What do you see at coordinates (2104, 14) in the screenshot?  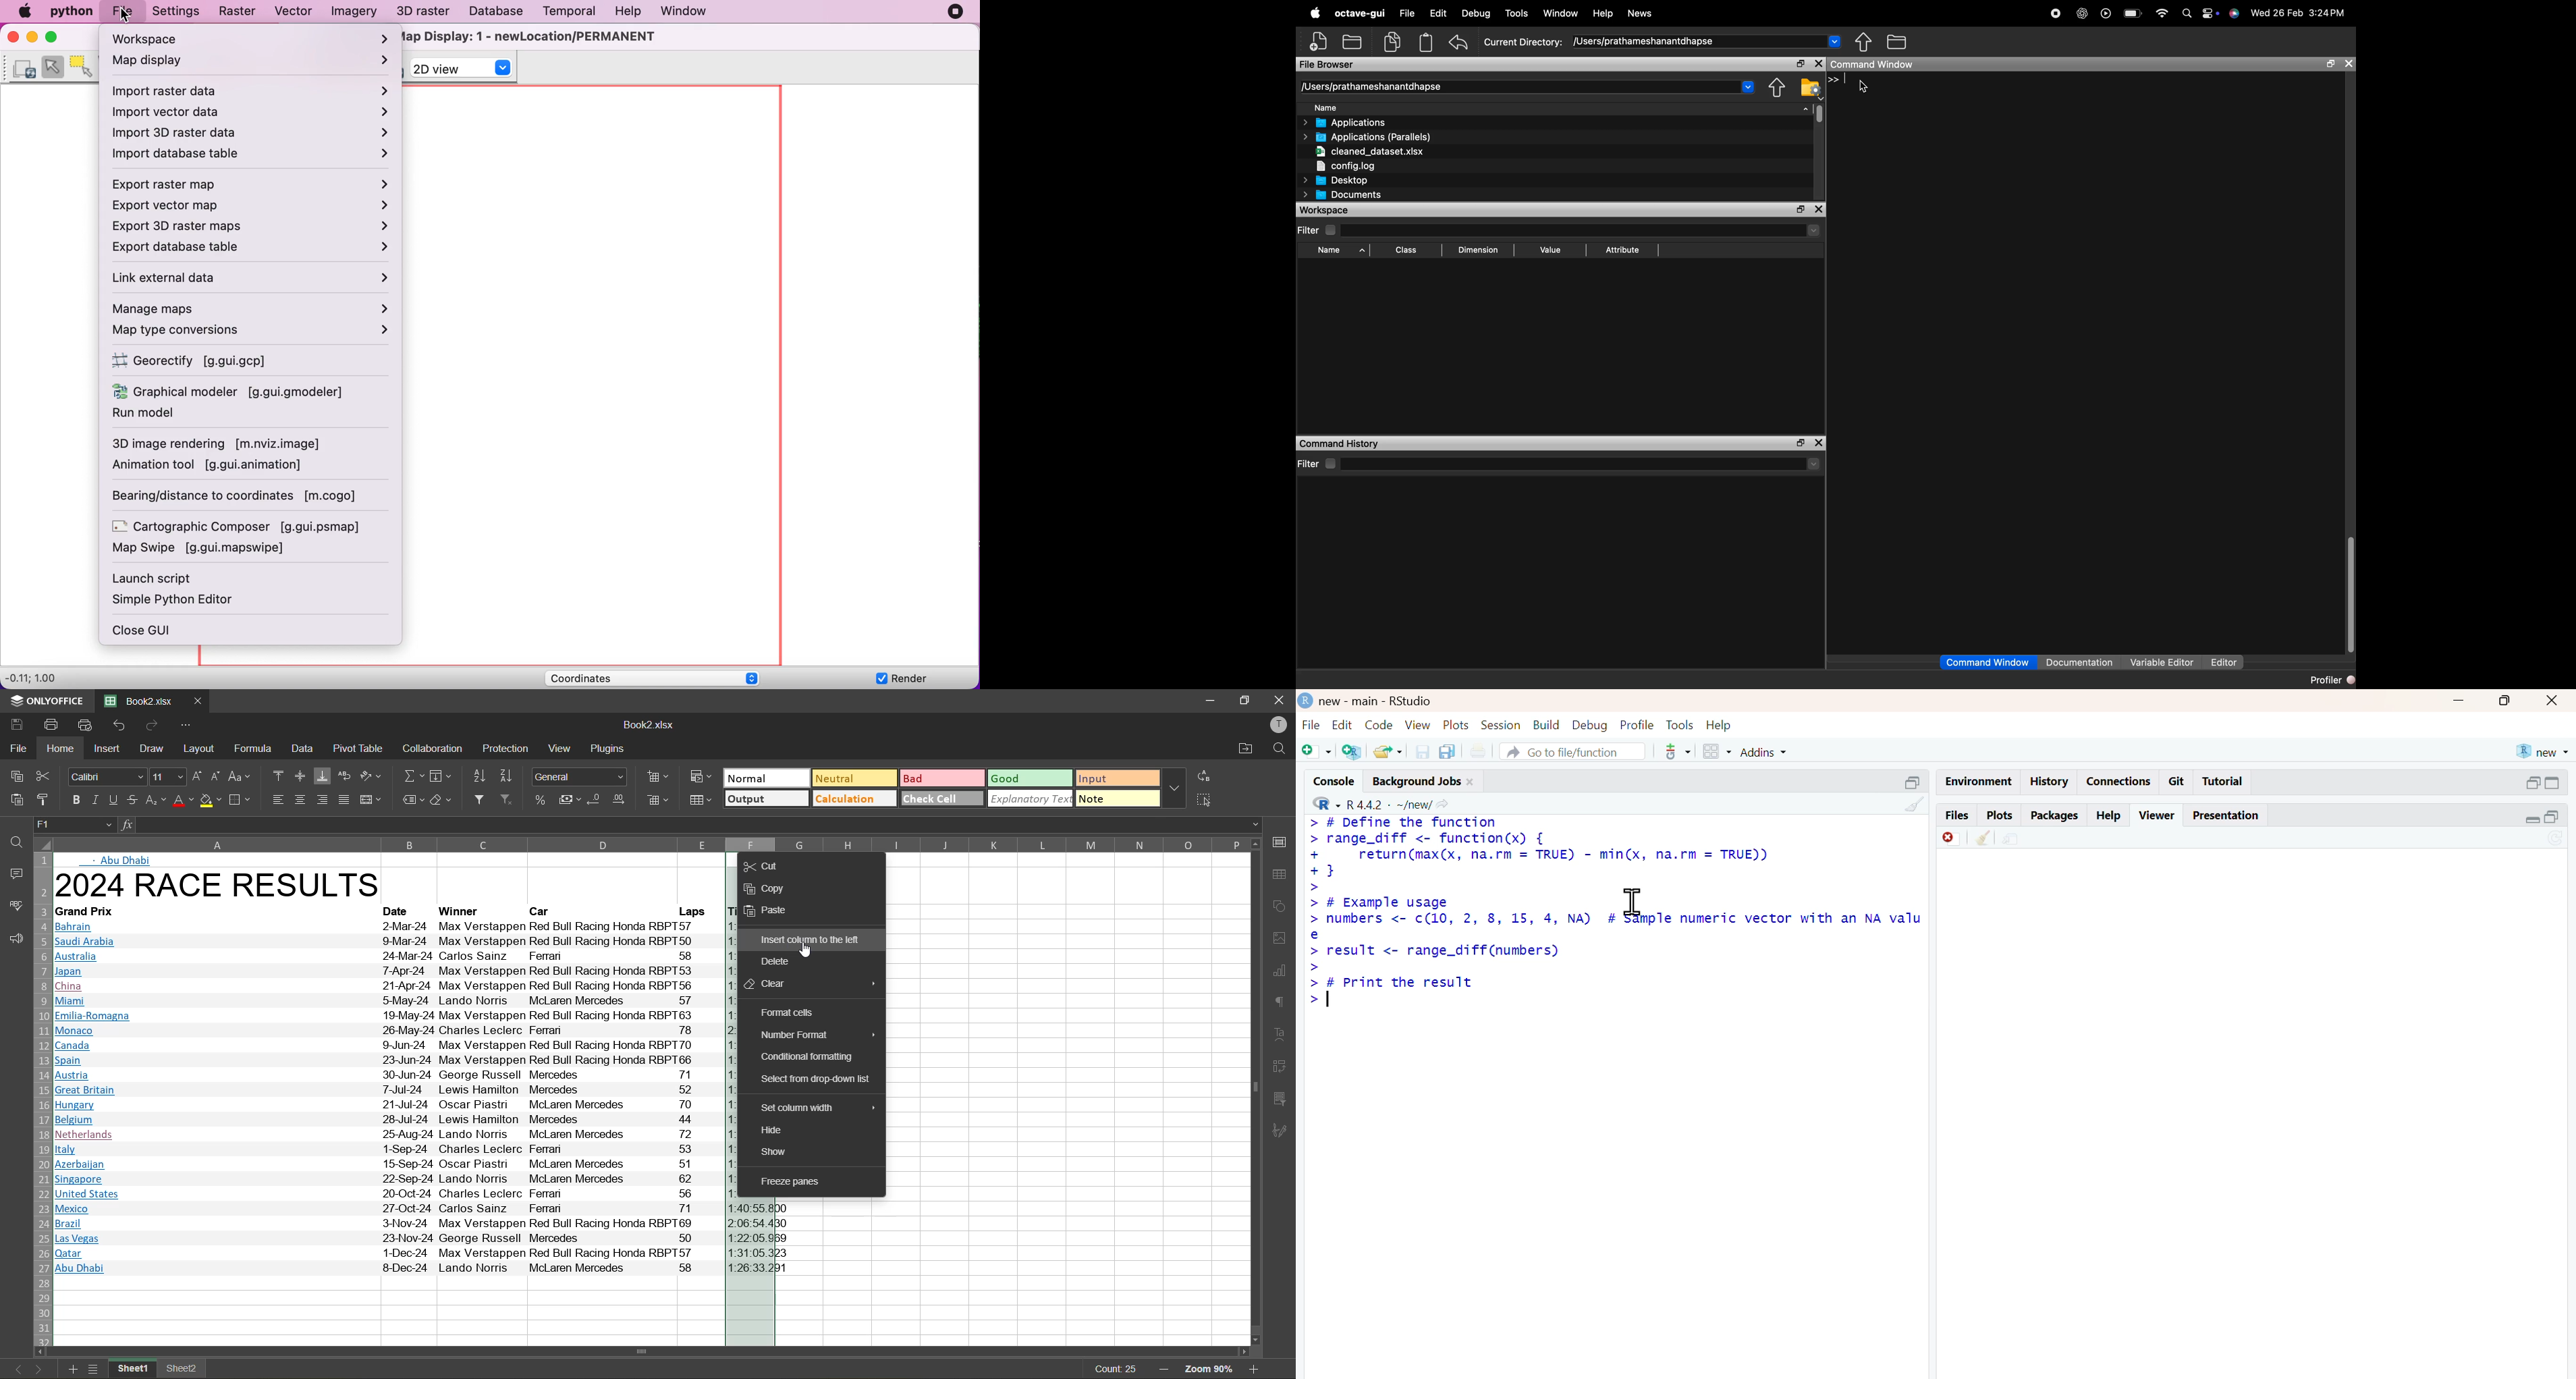 I see `play` at bounding box center [2104, 14].